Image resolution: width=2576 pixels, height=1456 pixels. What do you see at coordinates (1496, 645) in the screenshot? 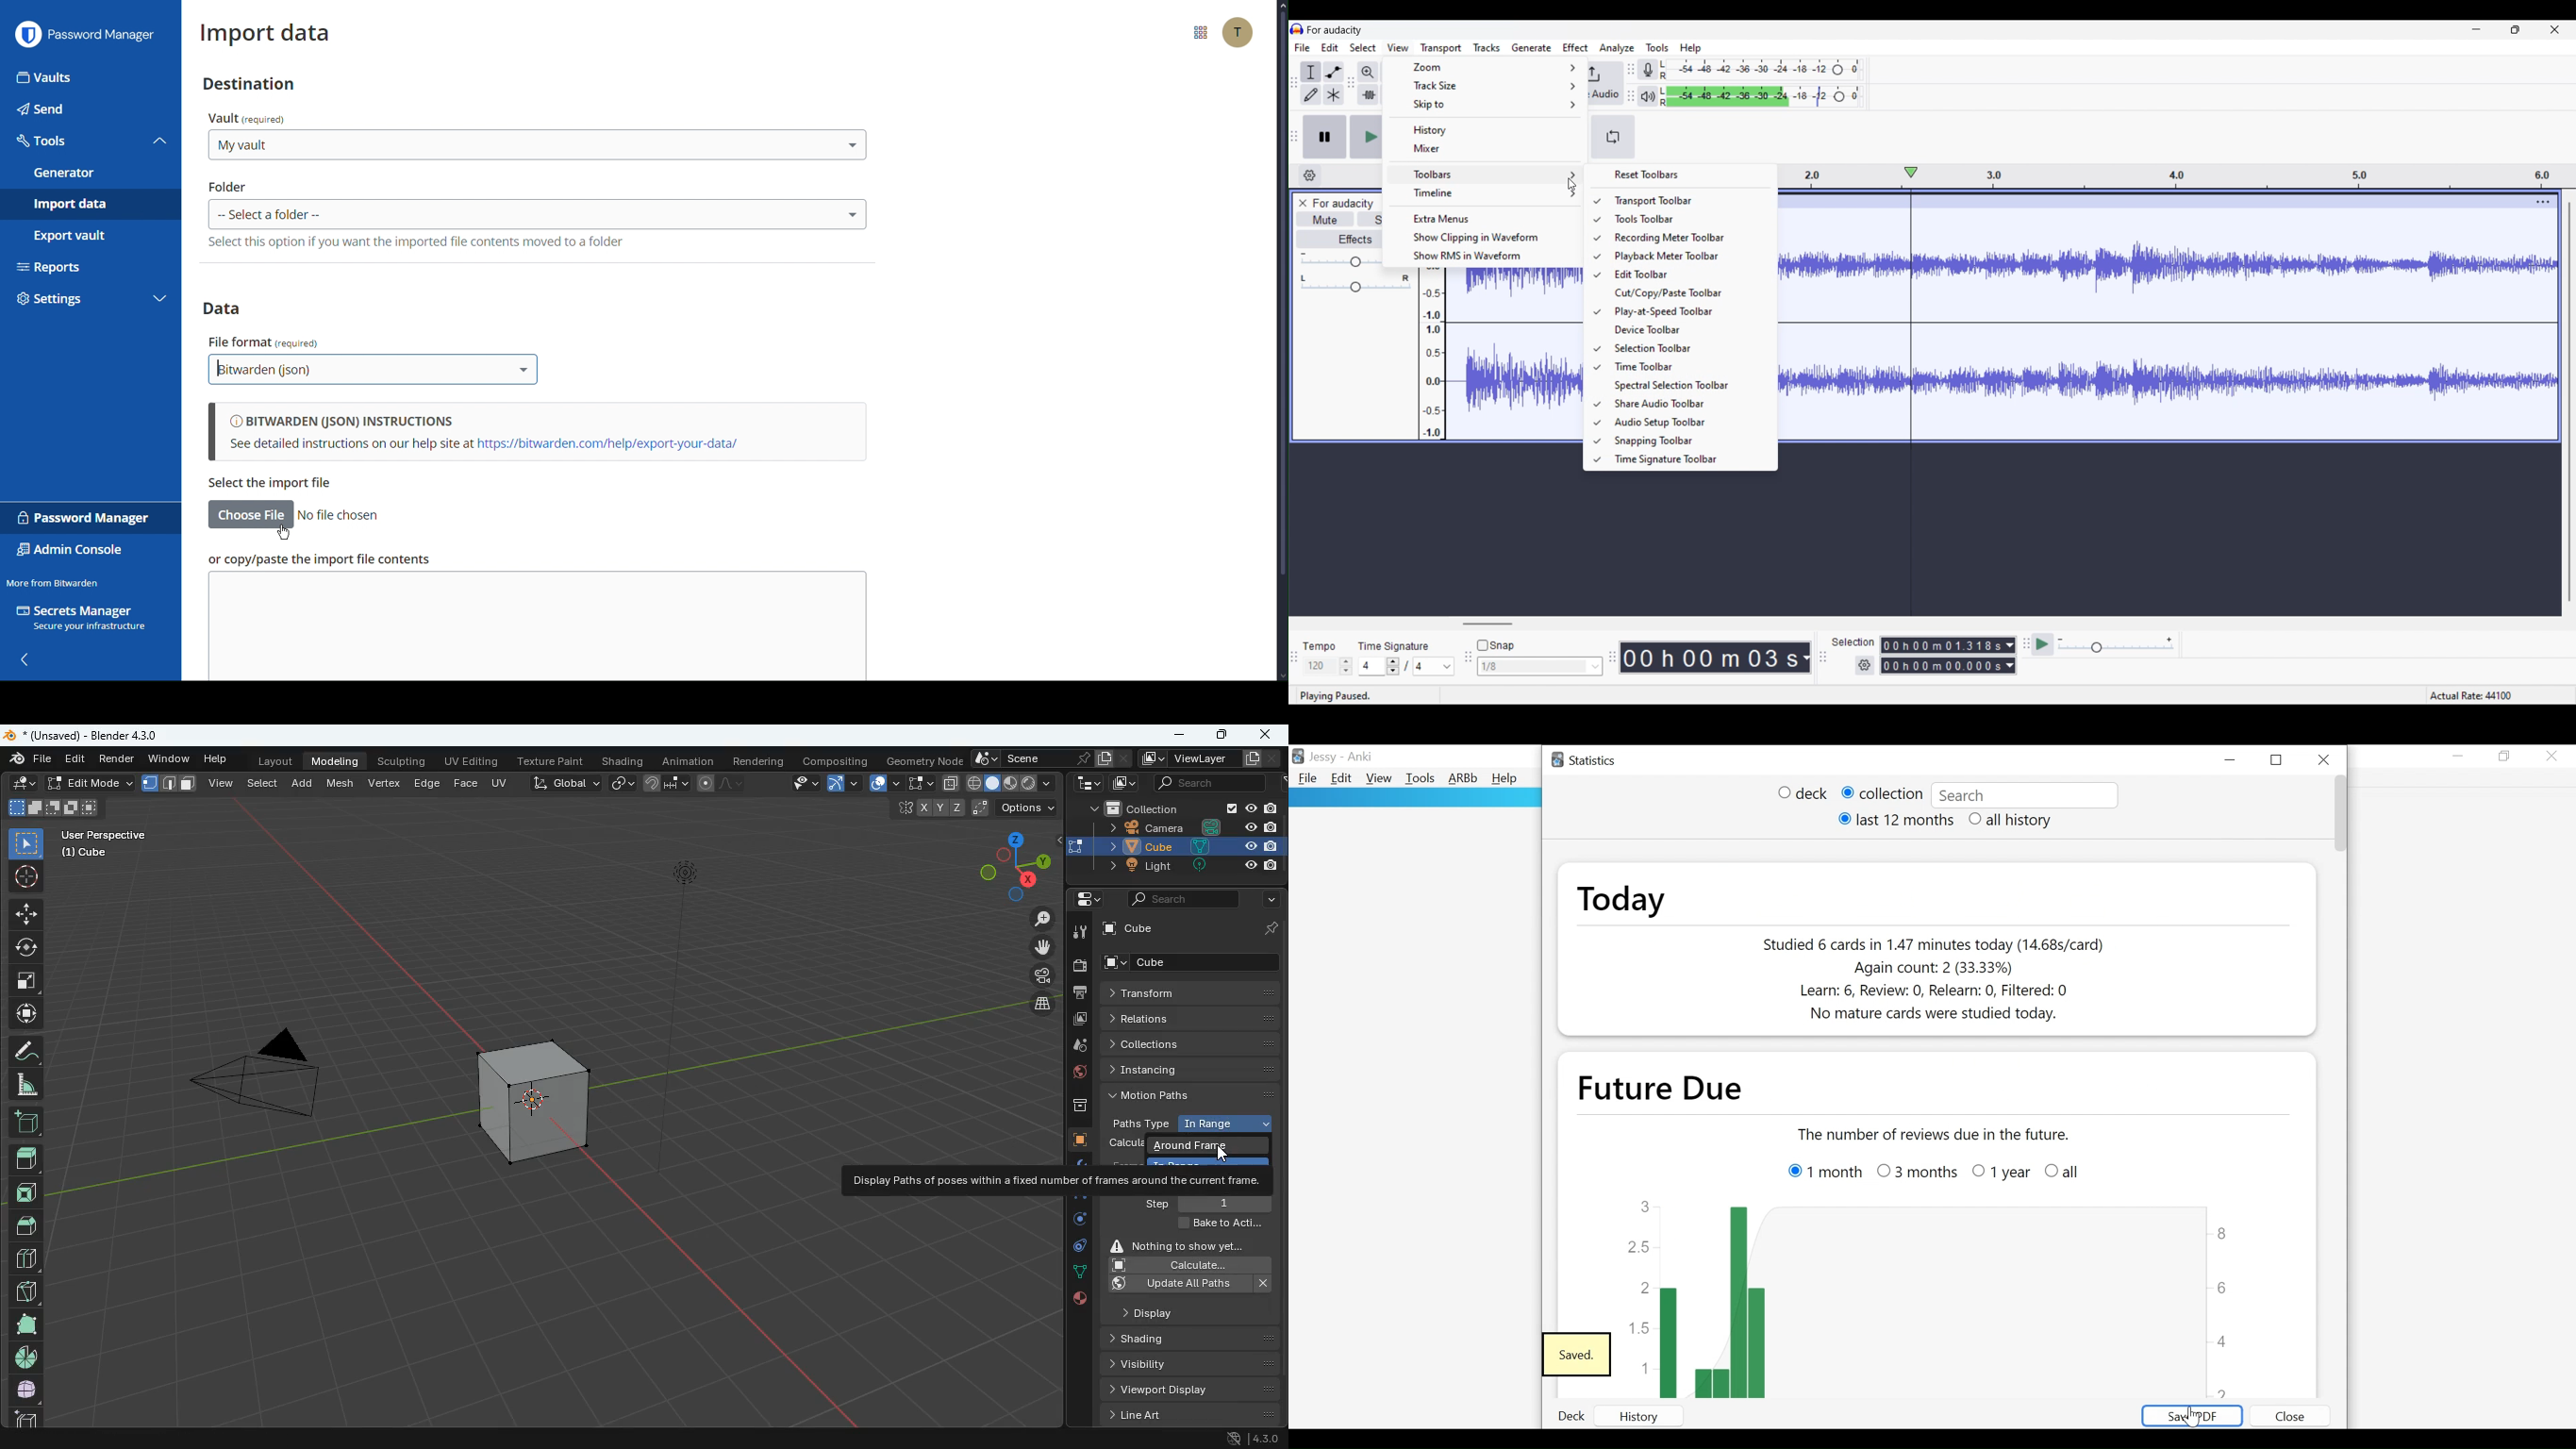
I see `Snap toggle` at bounding box center [1496, 645].